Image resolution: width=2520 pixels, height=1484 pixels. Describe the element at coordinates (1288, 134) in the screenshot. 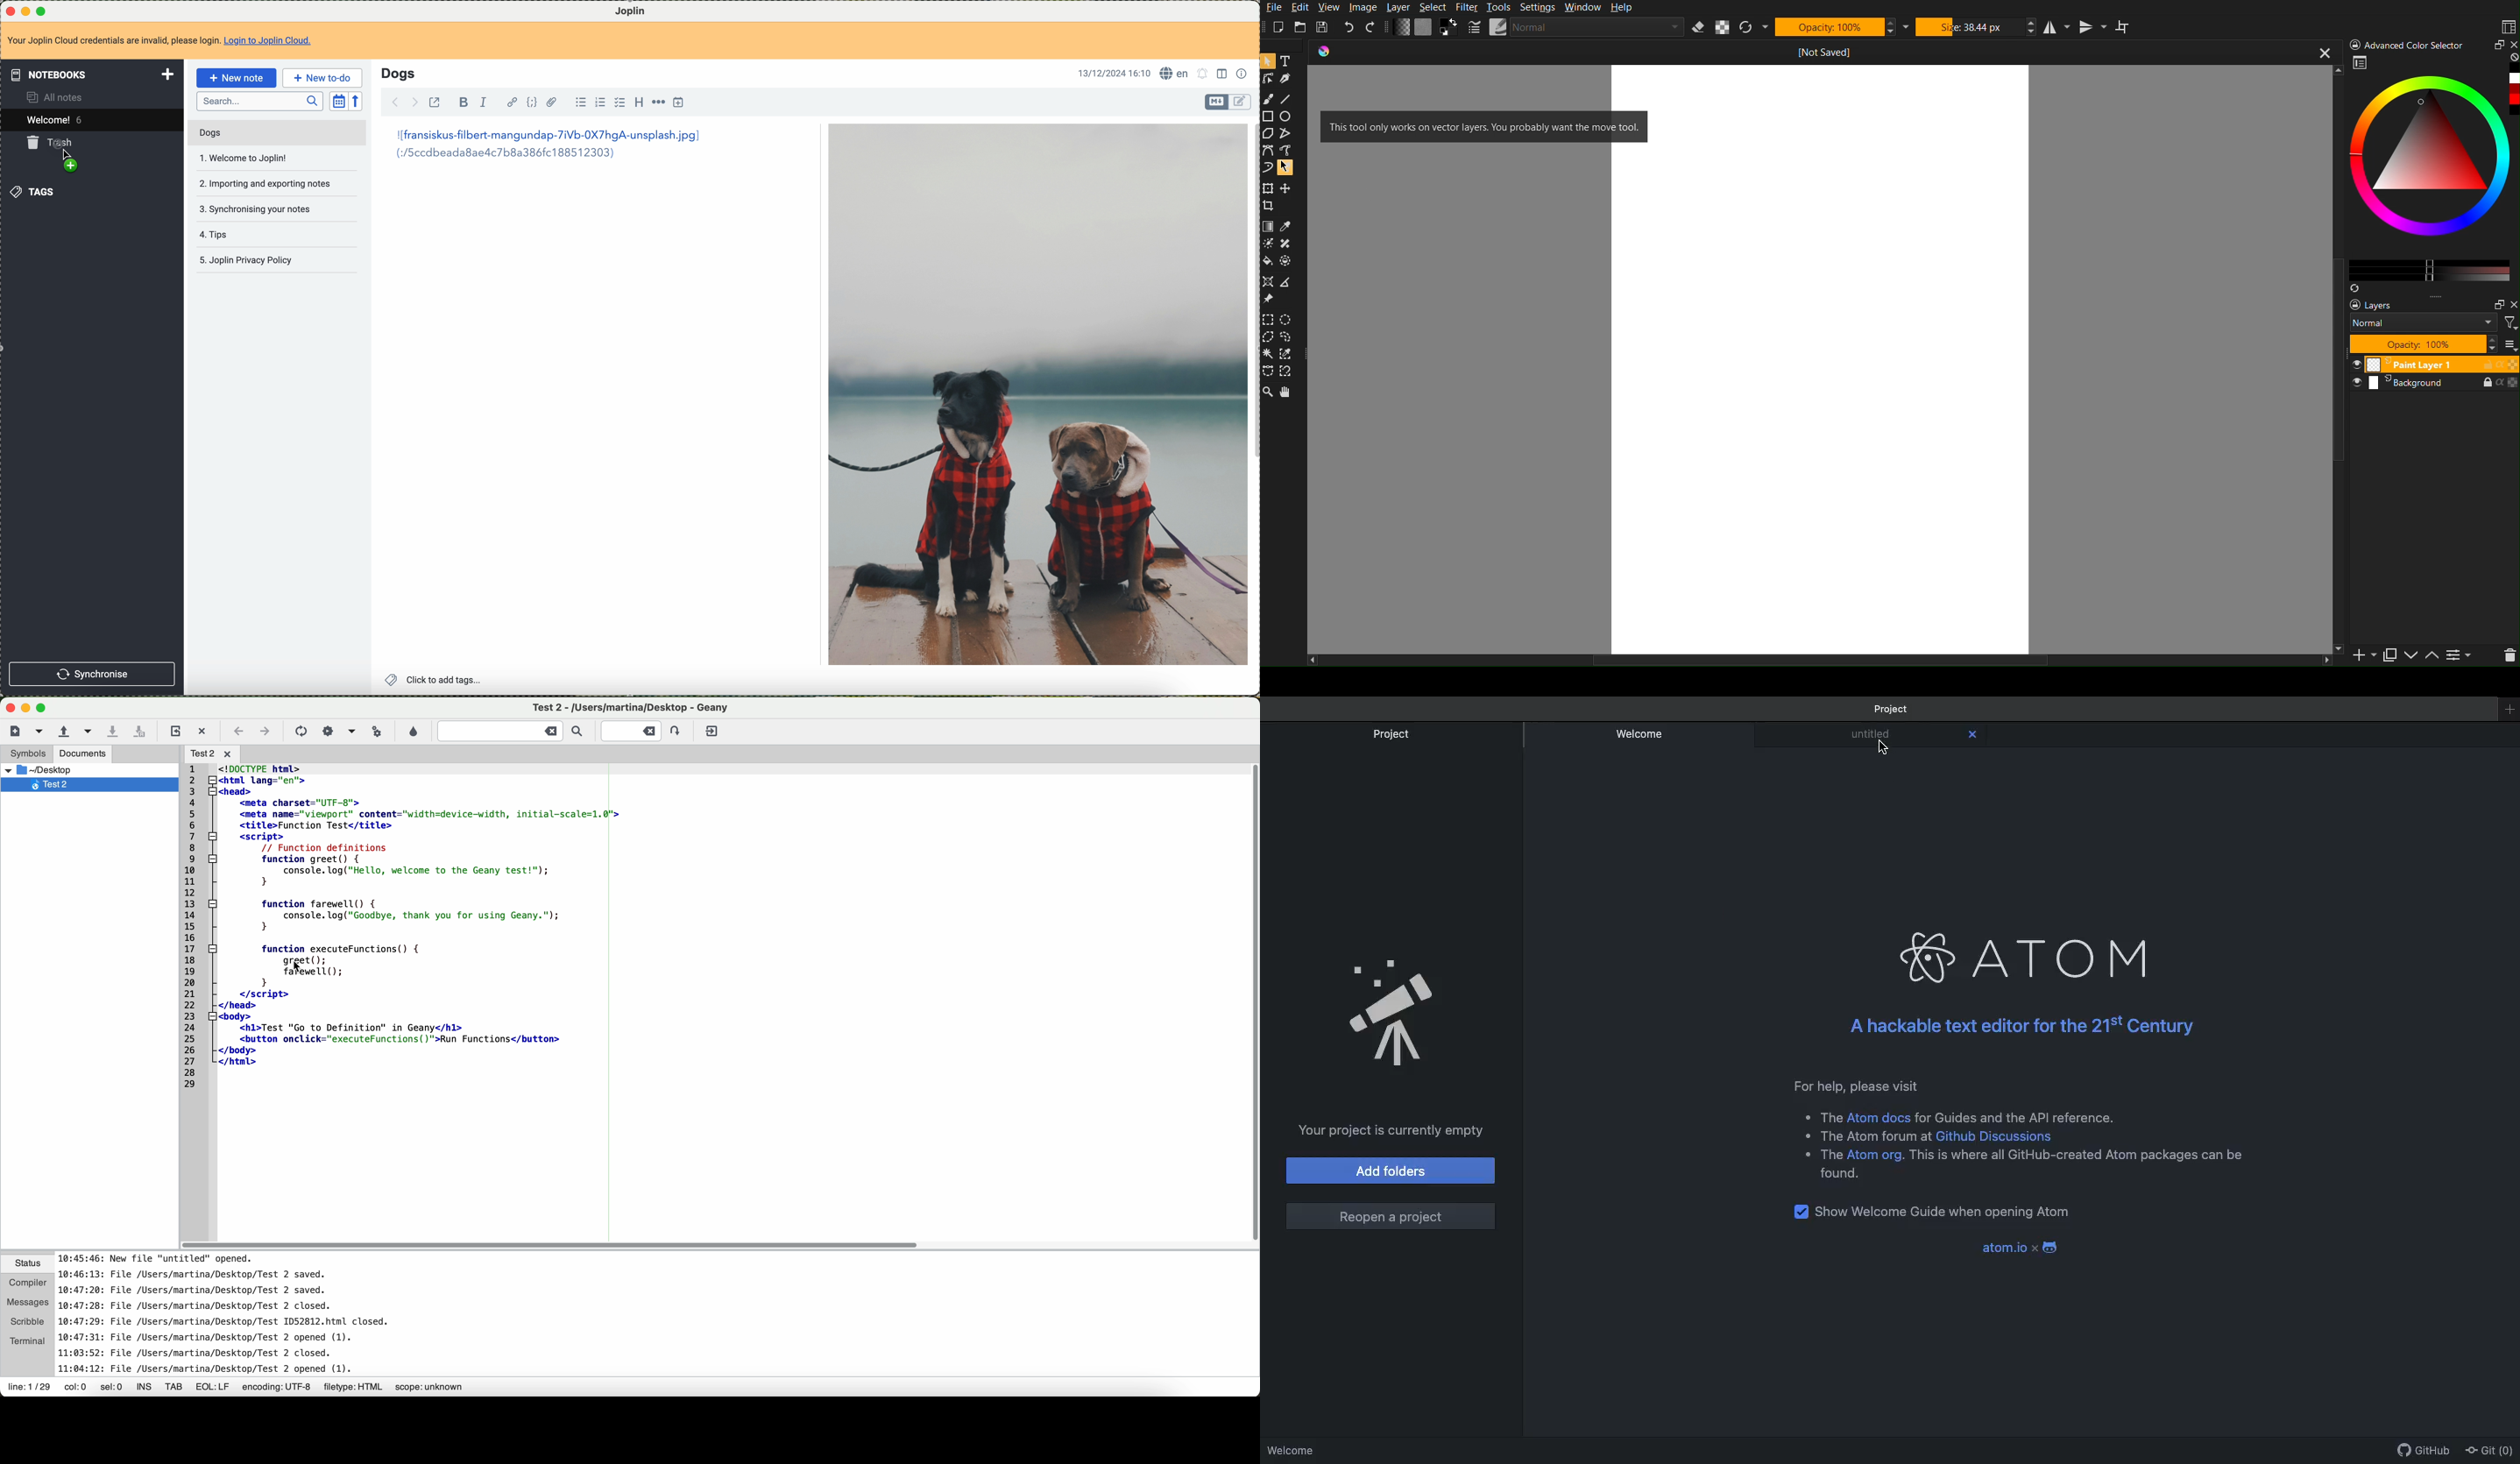

I see `Polyline Tool` at that location.